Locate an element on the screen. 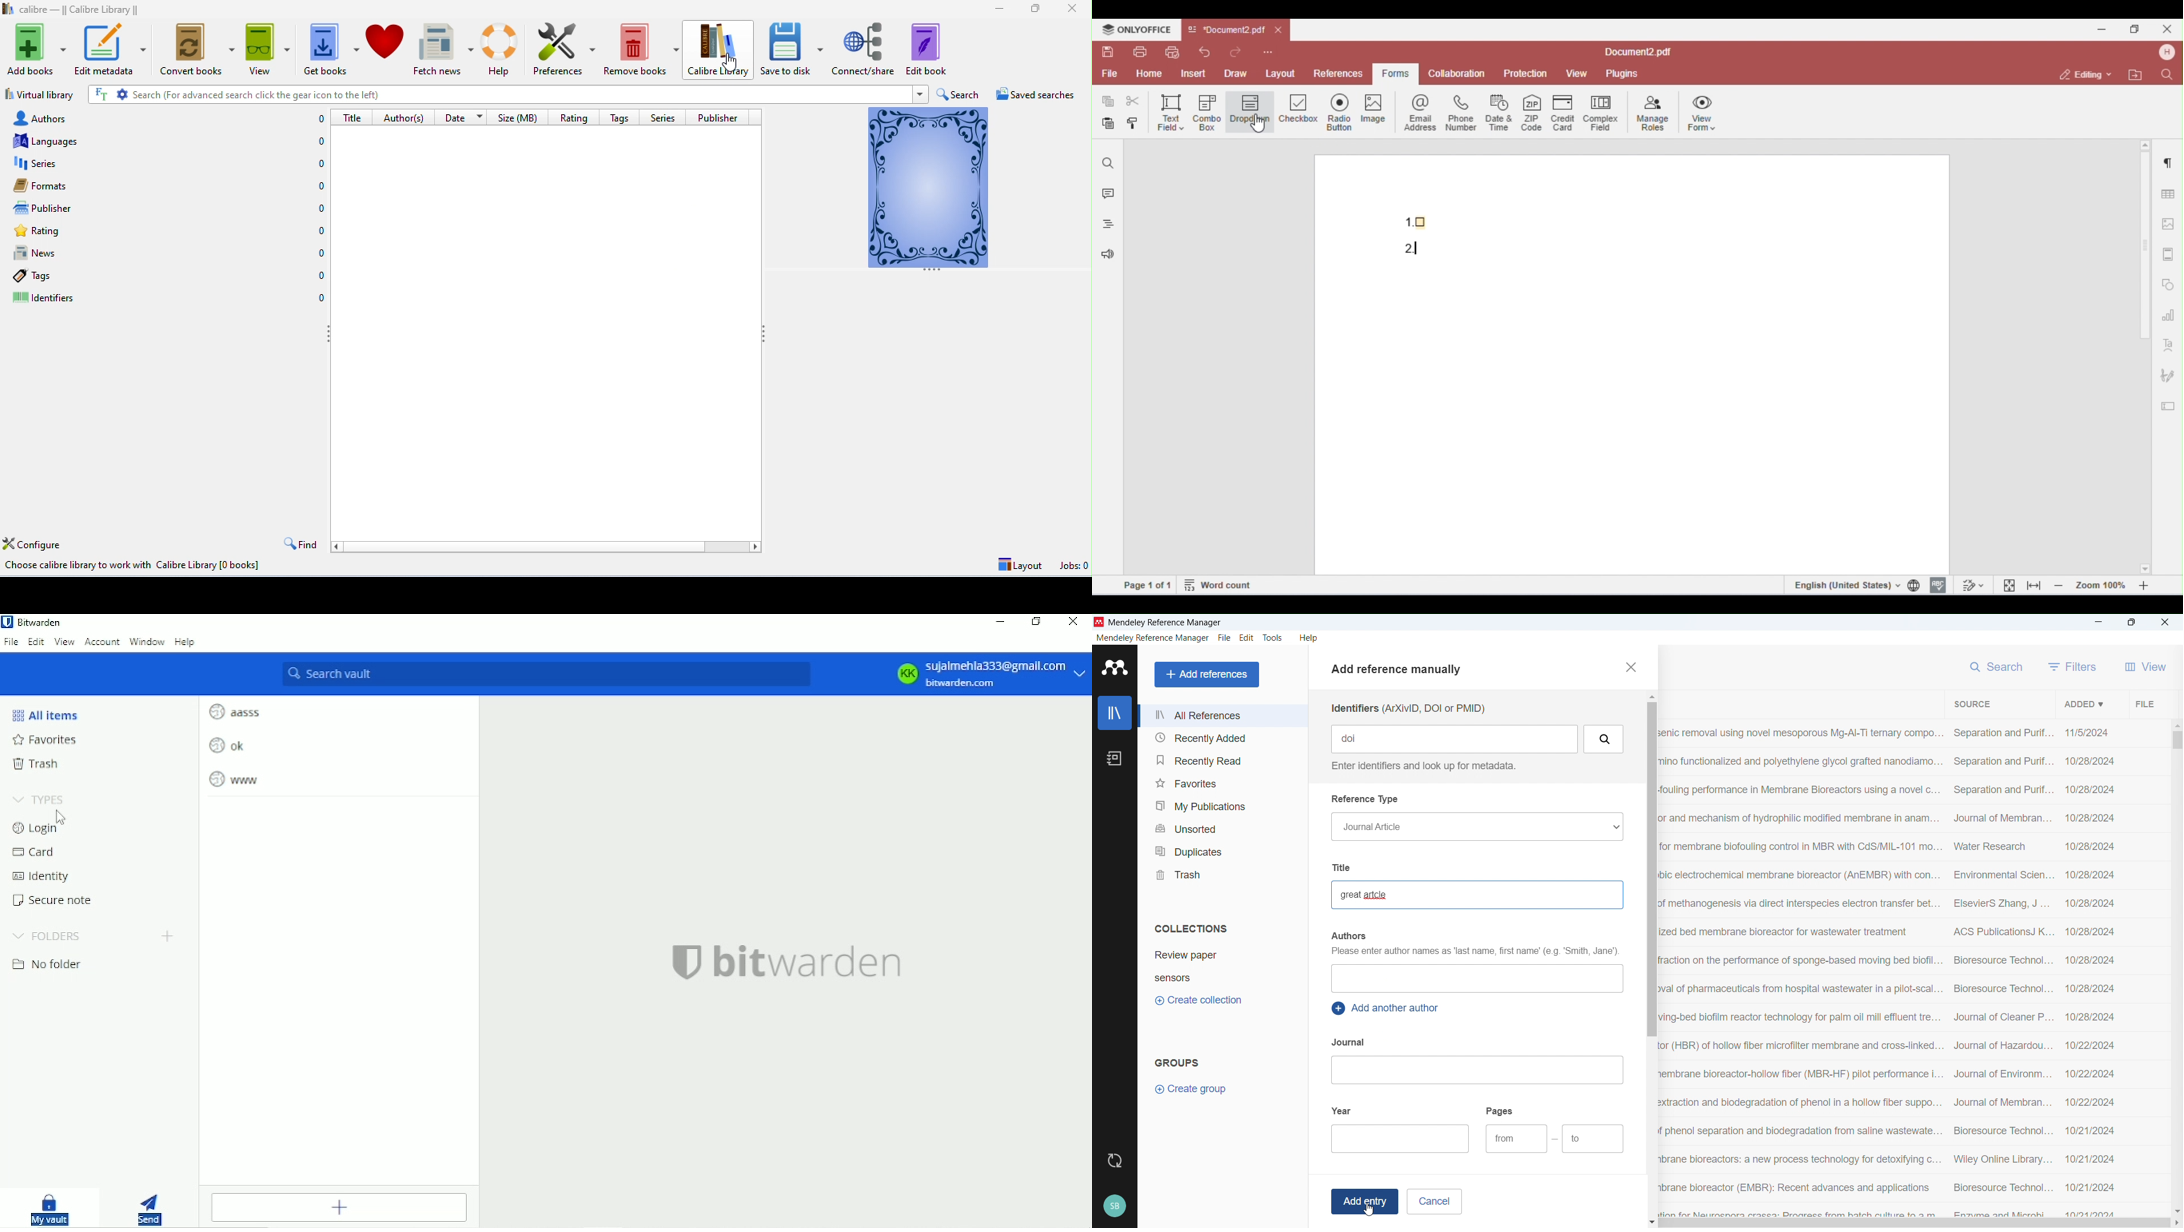 The height and width of the screenshot is (1232, 2184). Login is located at coordinates (50, 827).